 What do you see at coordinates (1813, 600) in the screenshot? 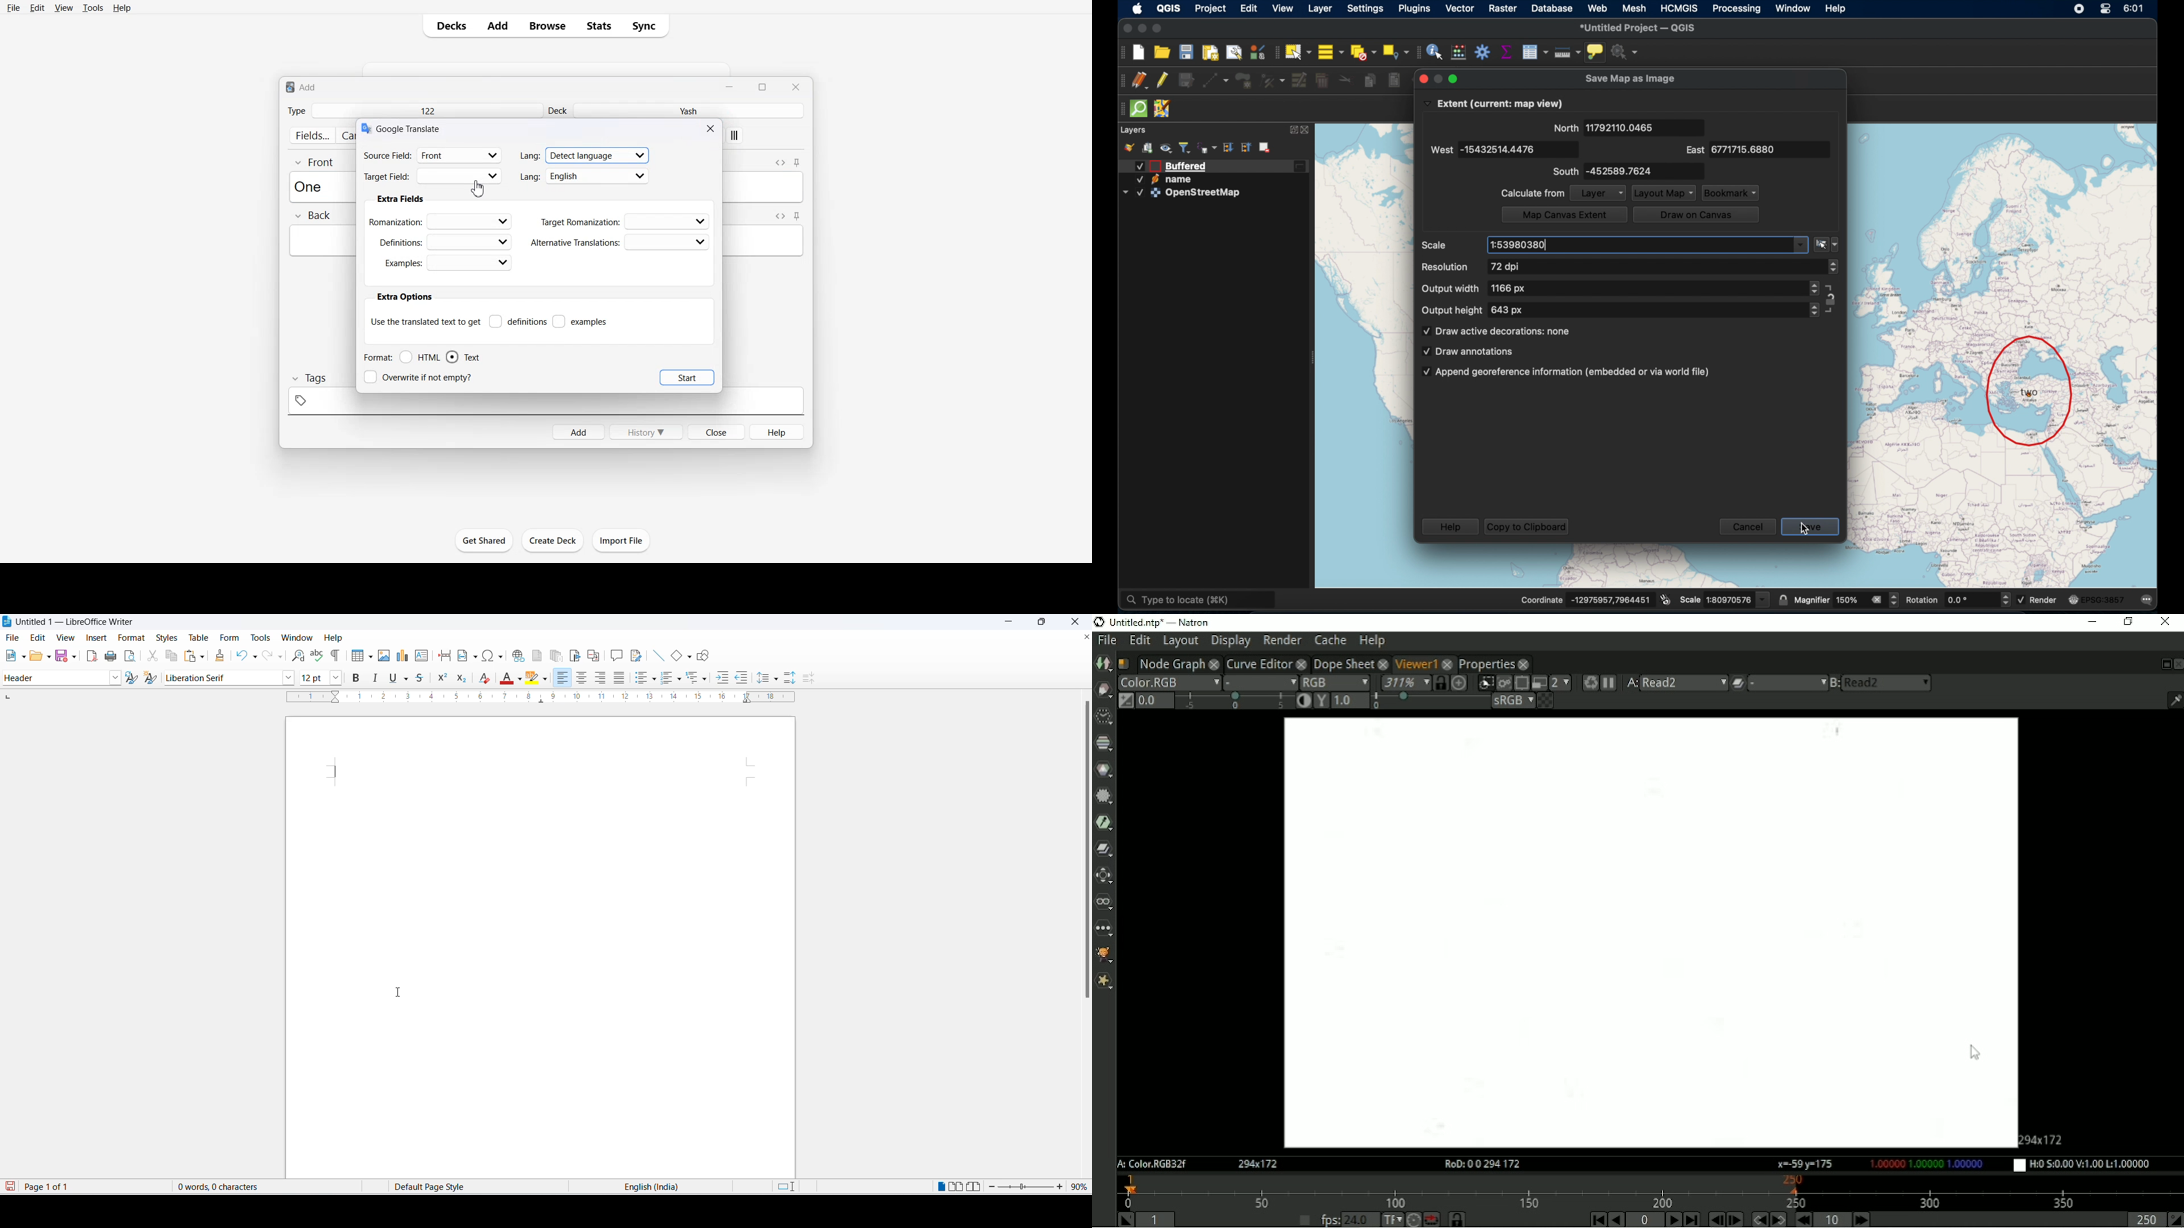
I see `magnifier` at bounding box center [1813, 600].